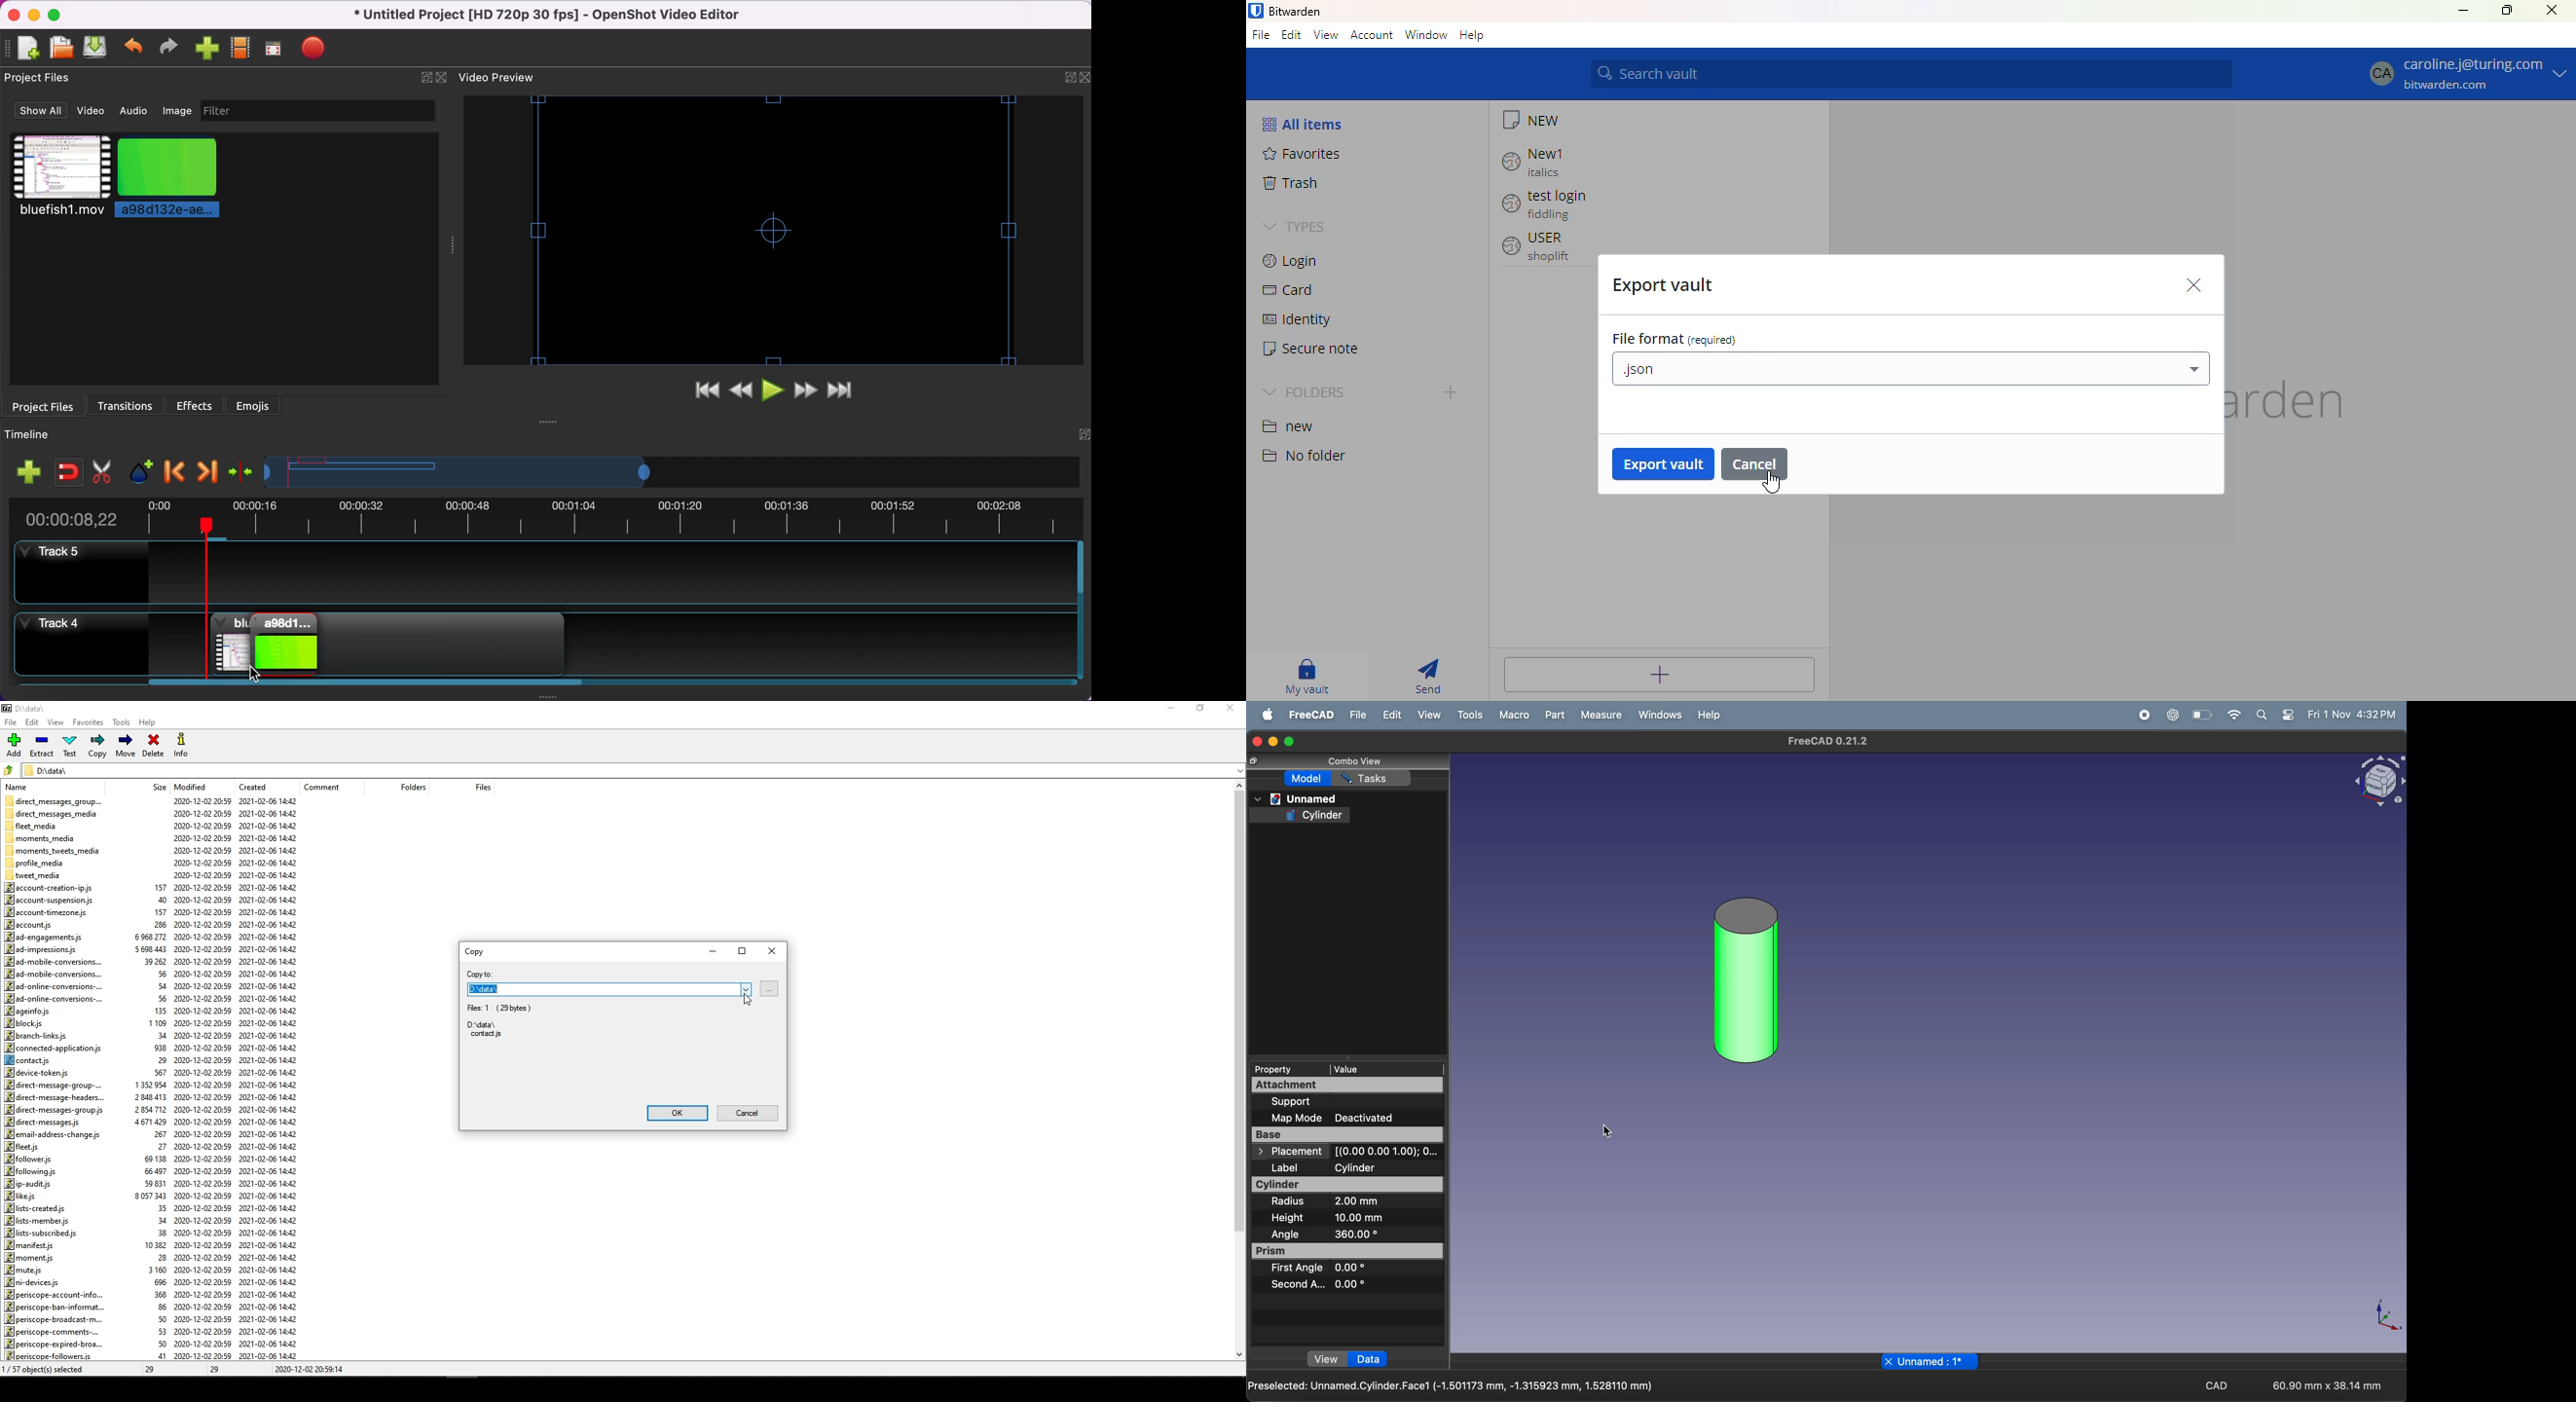 This screenshot has height=1428, width=2576. Describe the element at coordinates (1372, 36) in the screenshot. I see `account` at that location.